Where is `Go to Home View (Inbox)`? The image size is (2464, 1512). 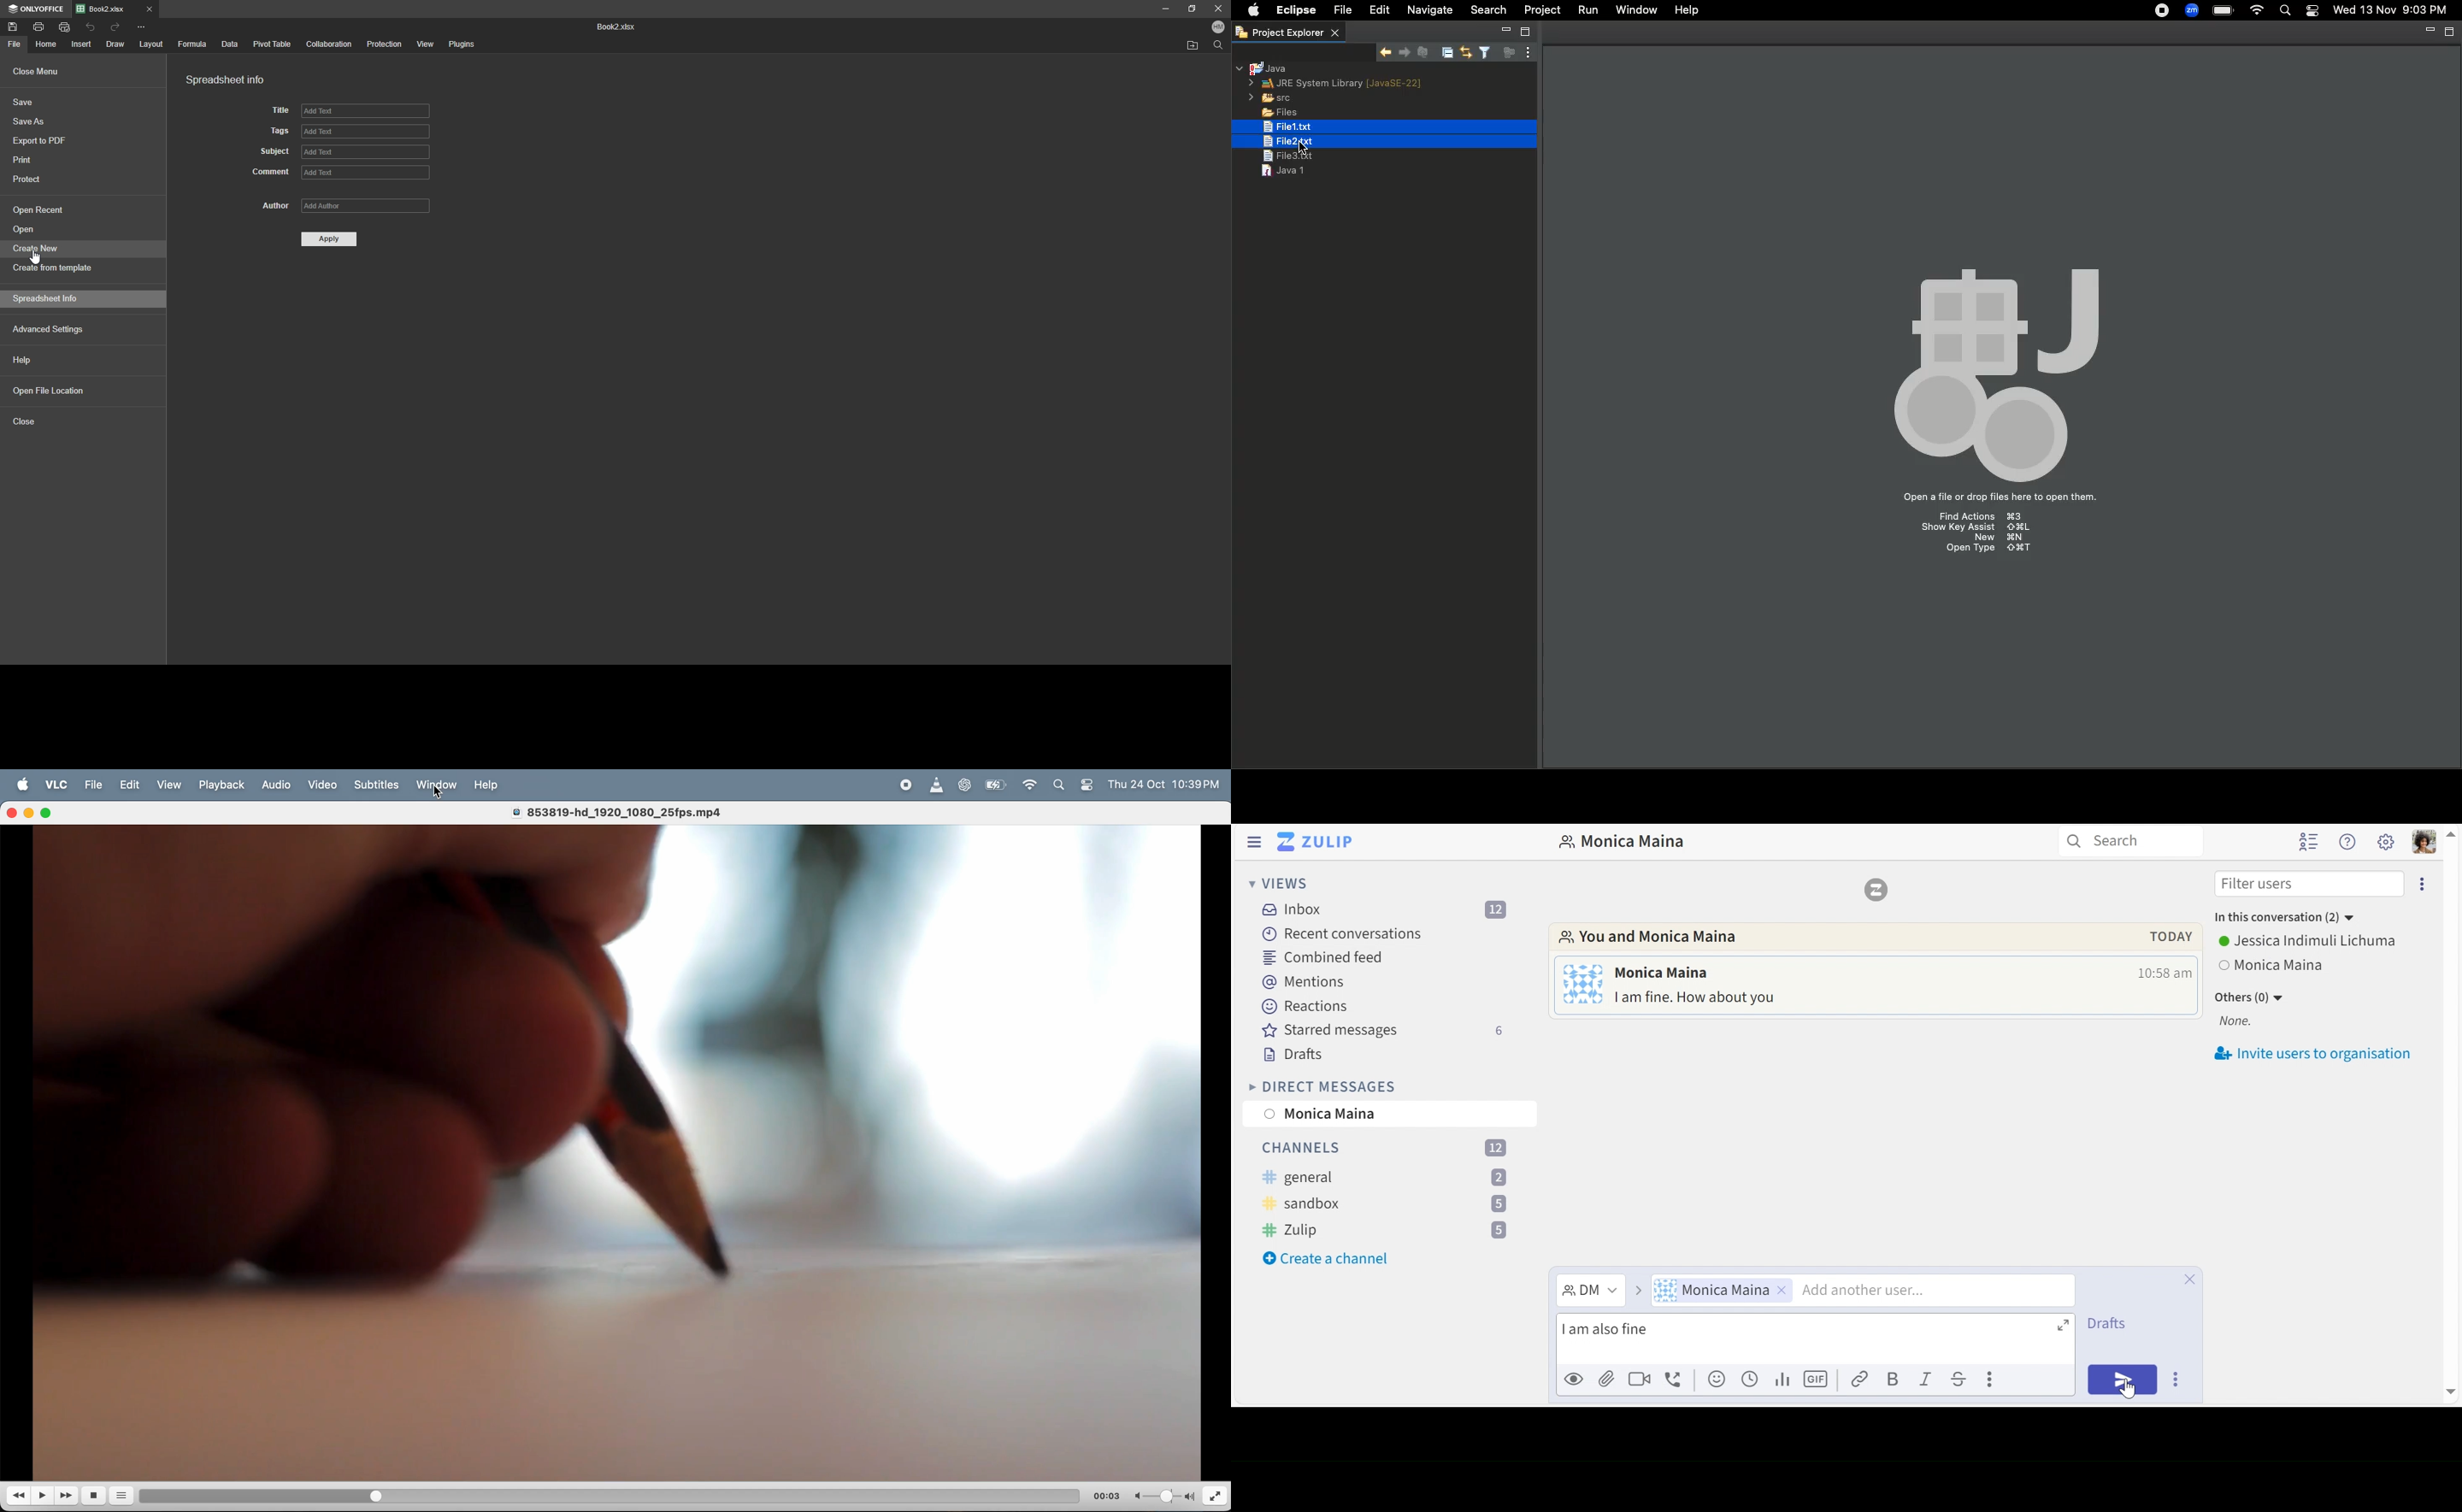
Go to Home View (Inbox) is located at coordinates (1315, 842).